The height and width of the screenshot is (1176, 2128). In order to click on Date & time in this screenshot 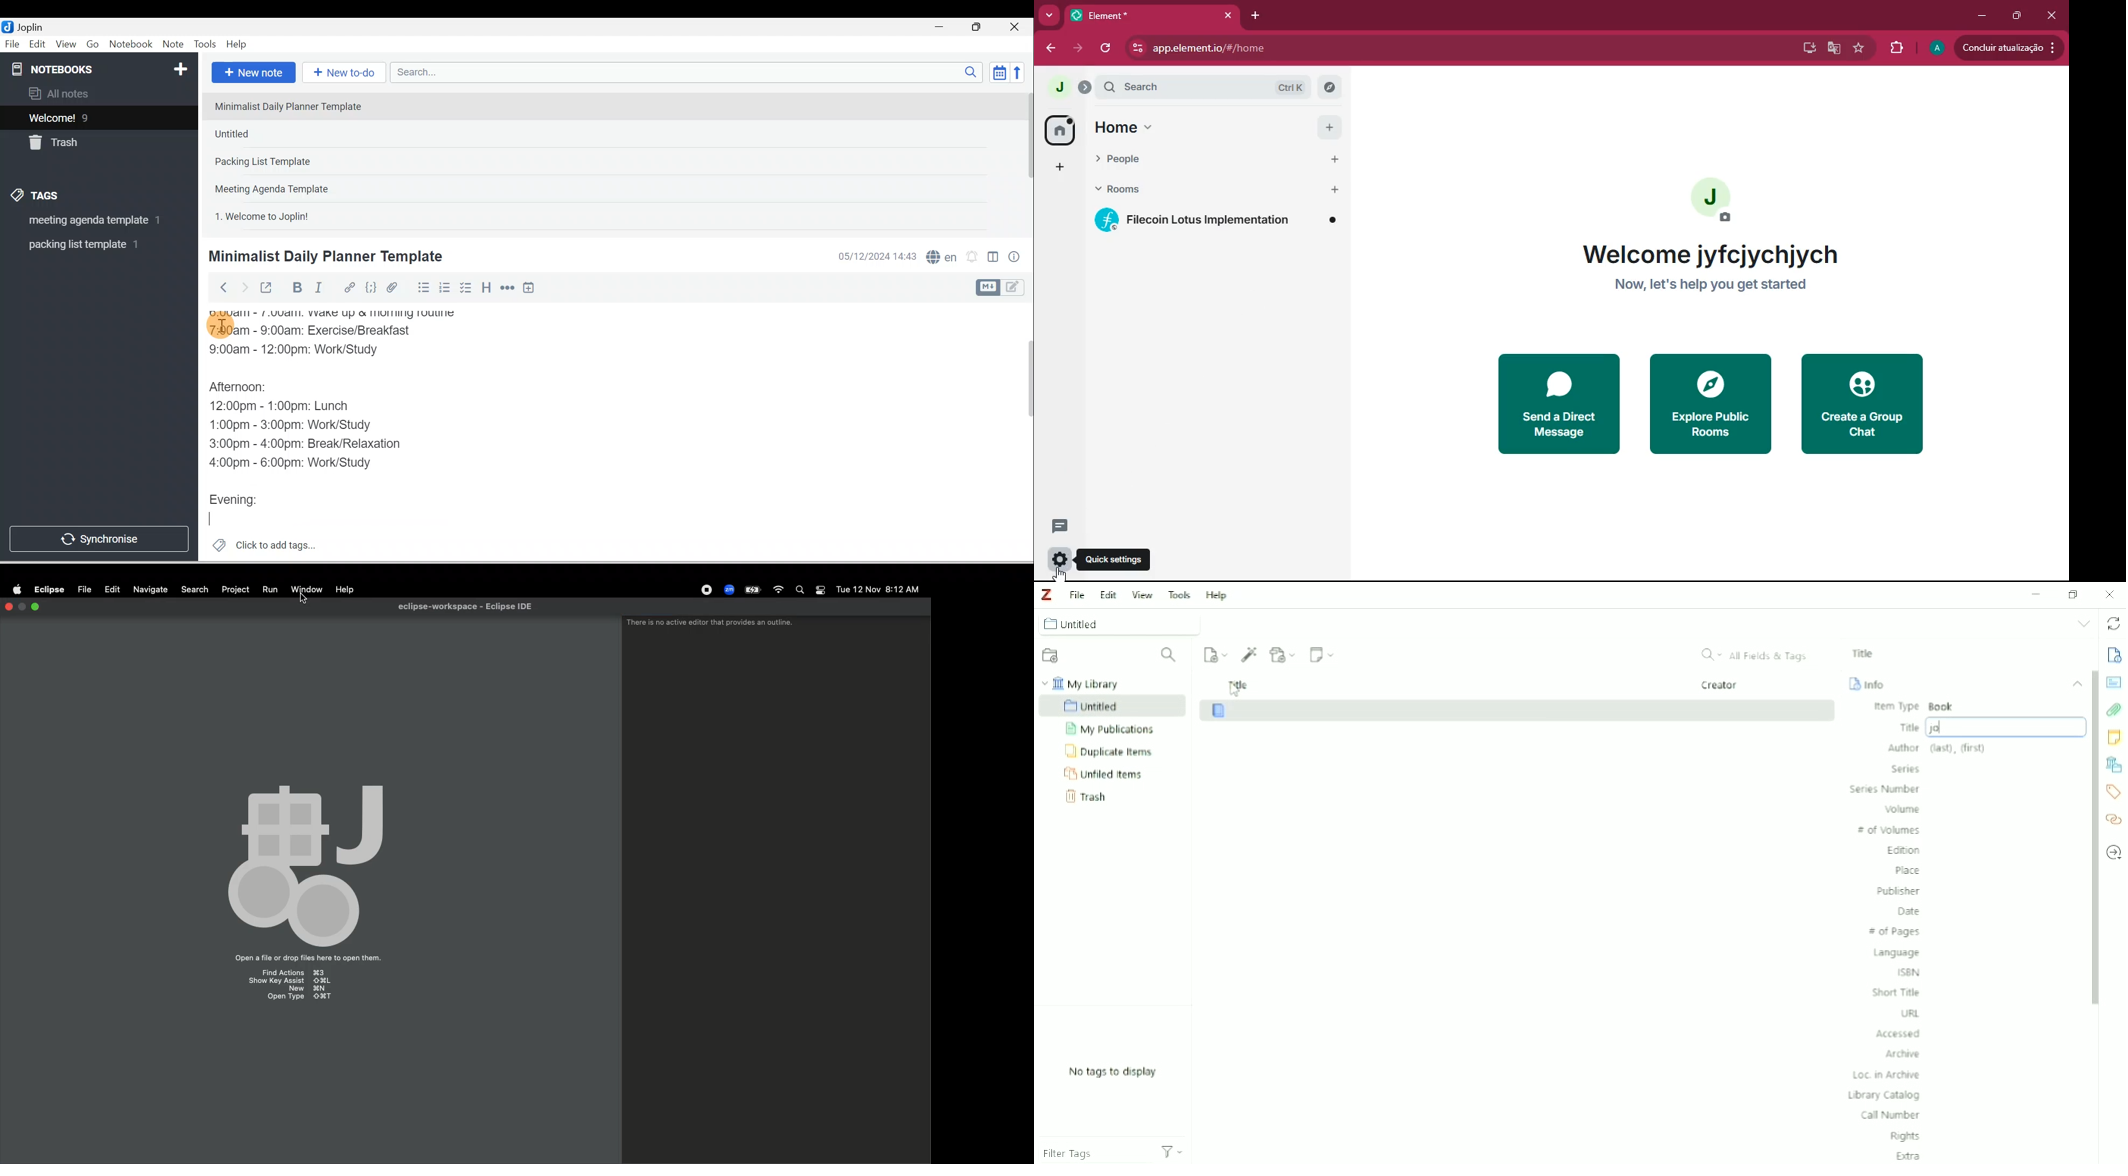, I will do `click(876, 257)`.